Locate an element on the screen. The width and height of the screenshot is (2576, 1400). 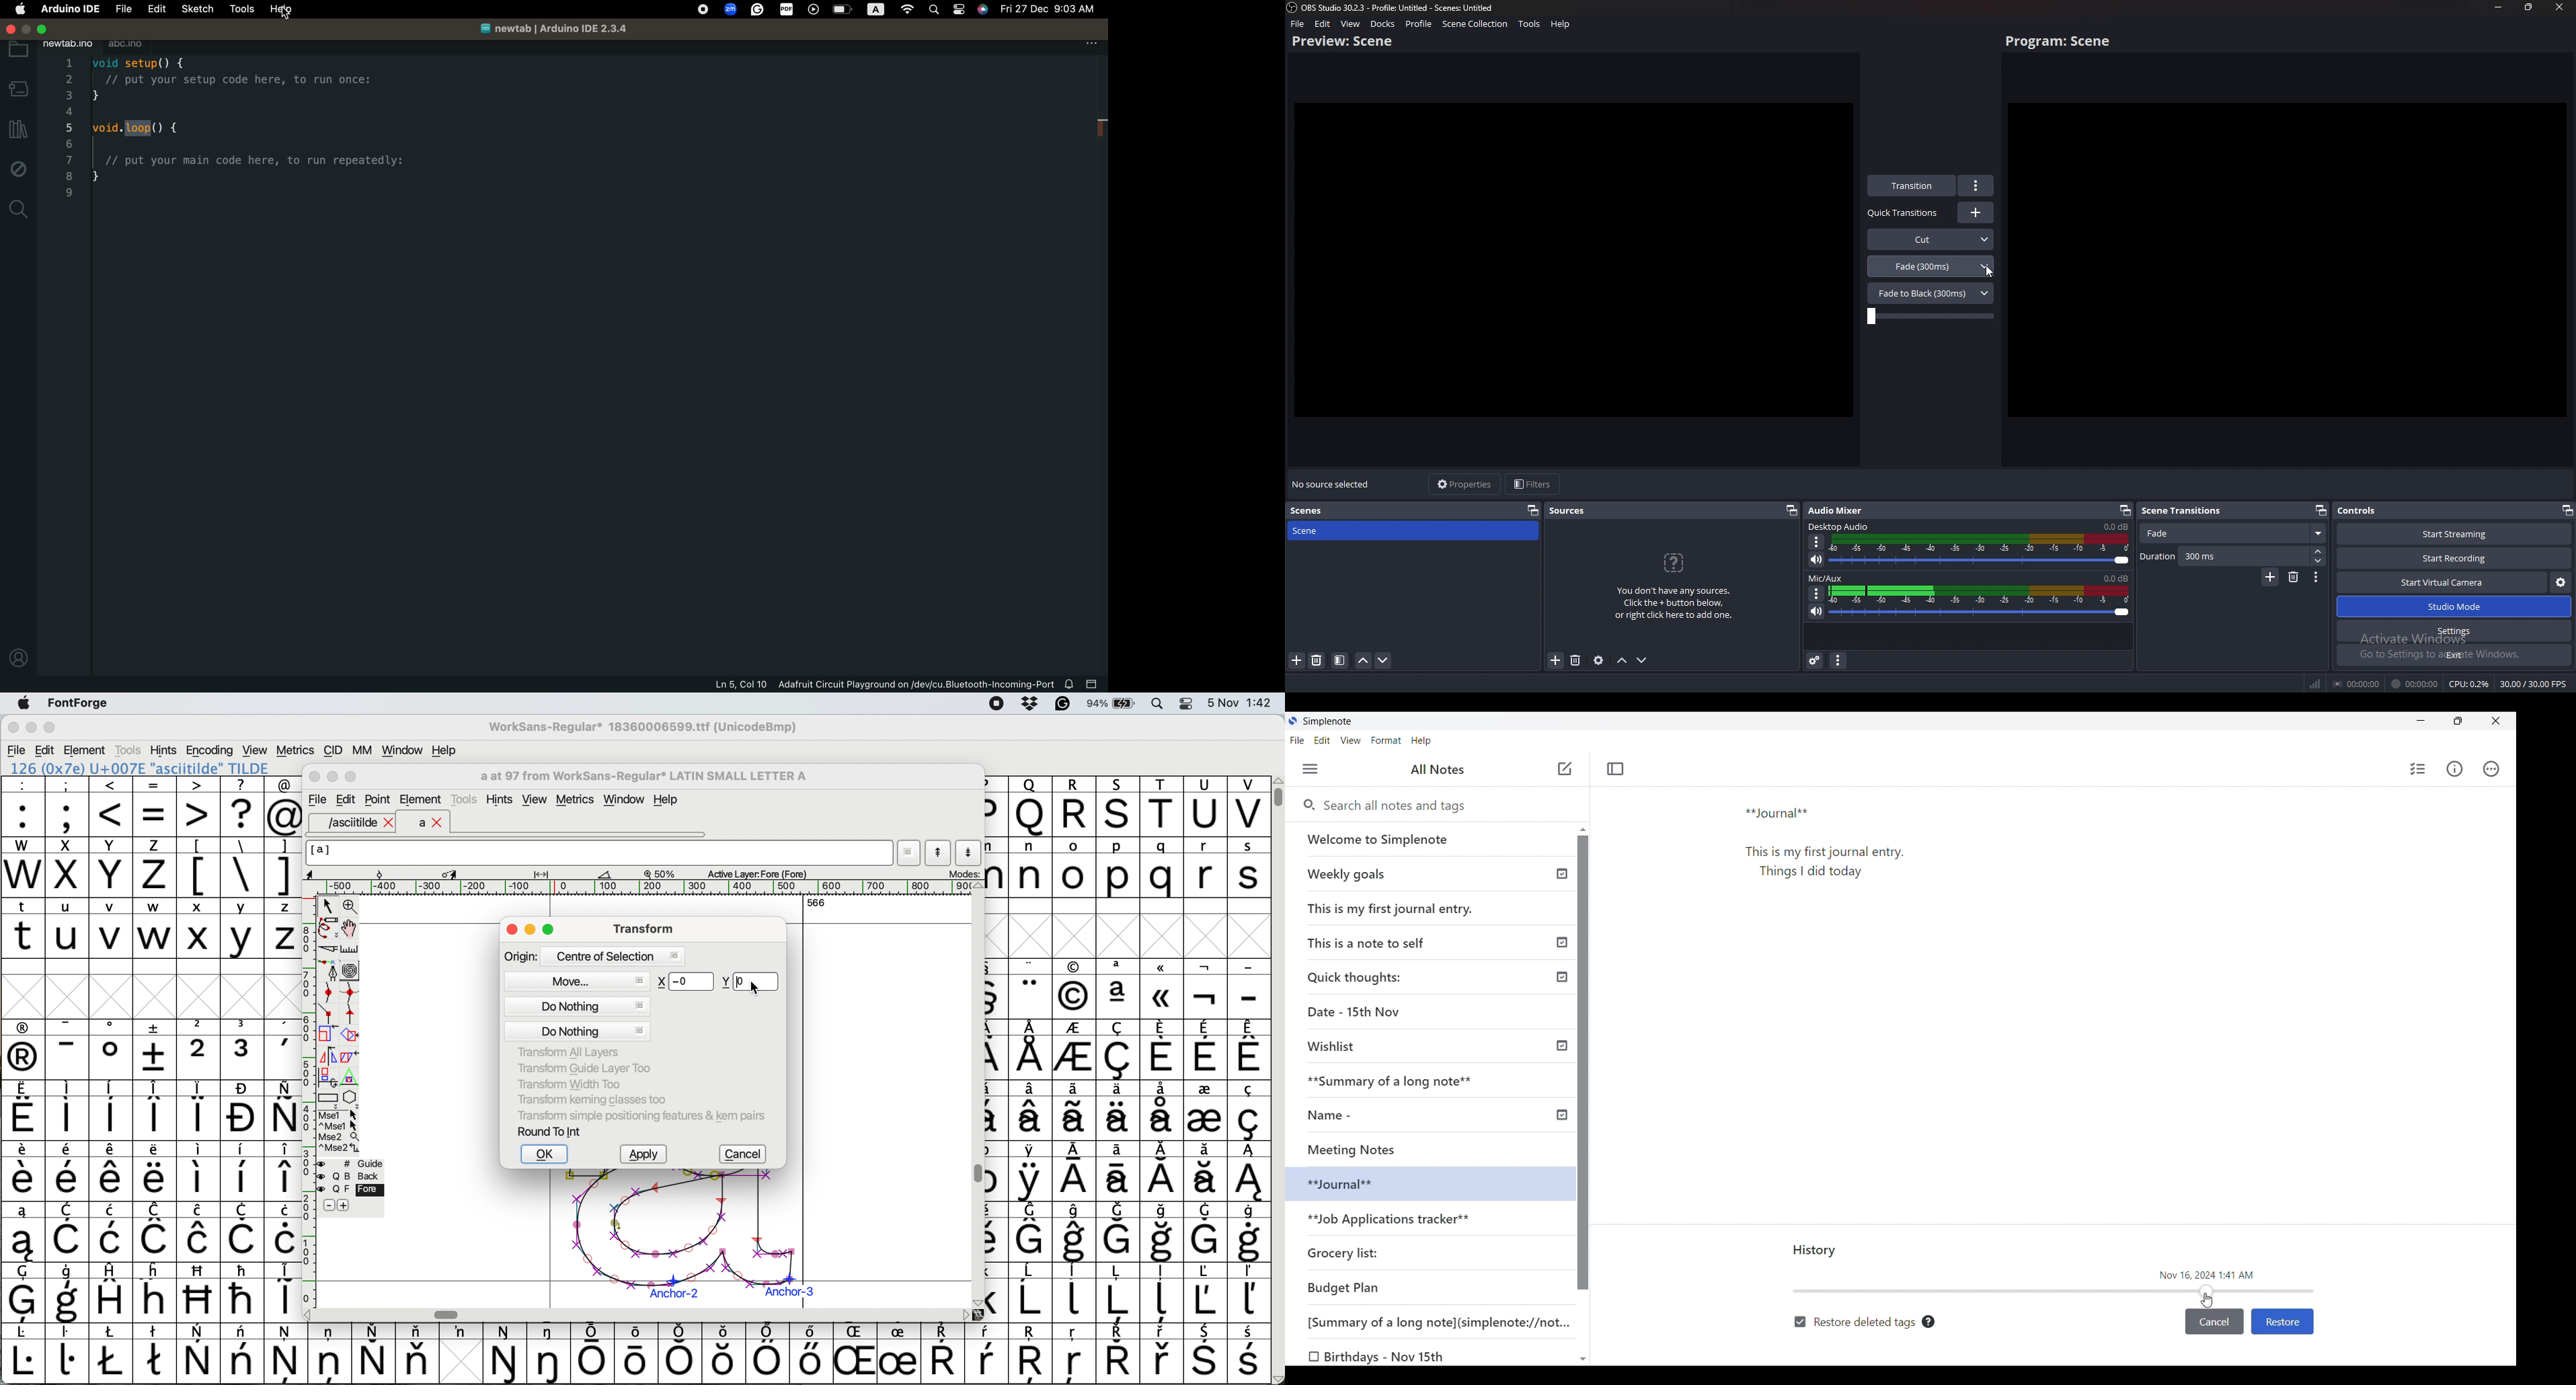
maximise is located at coordinates (550, 931).